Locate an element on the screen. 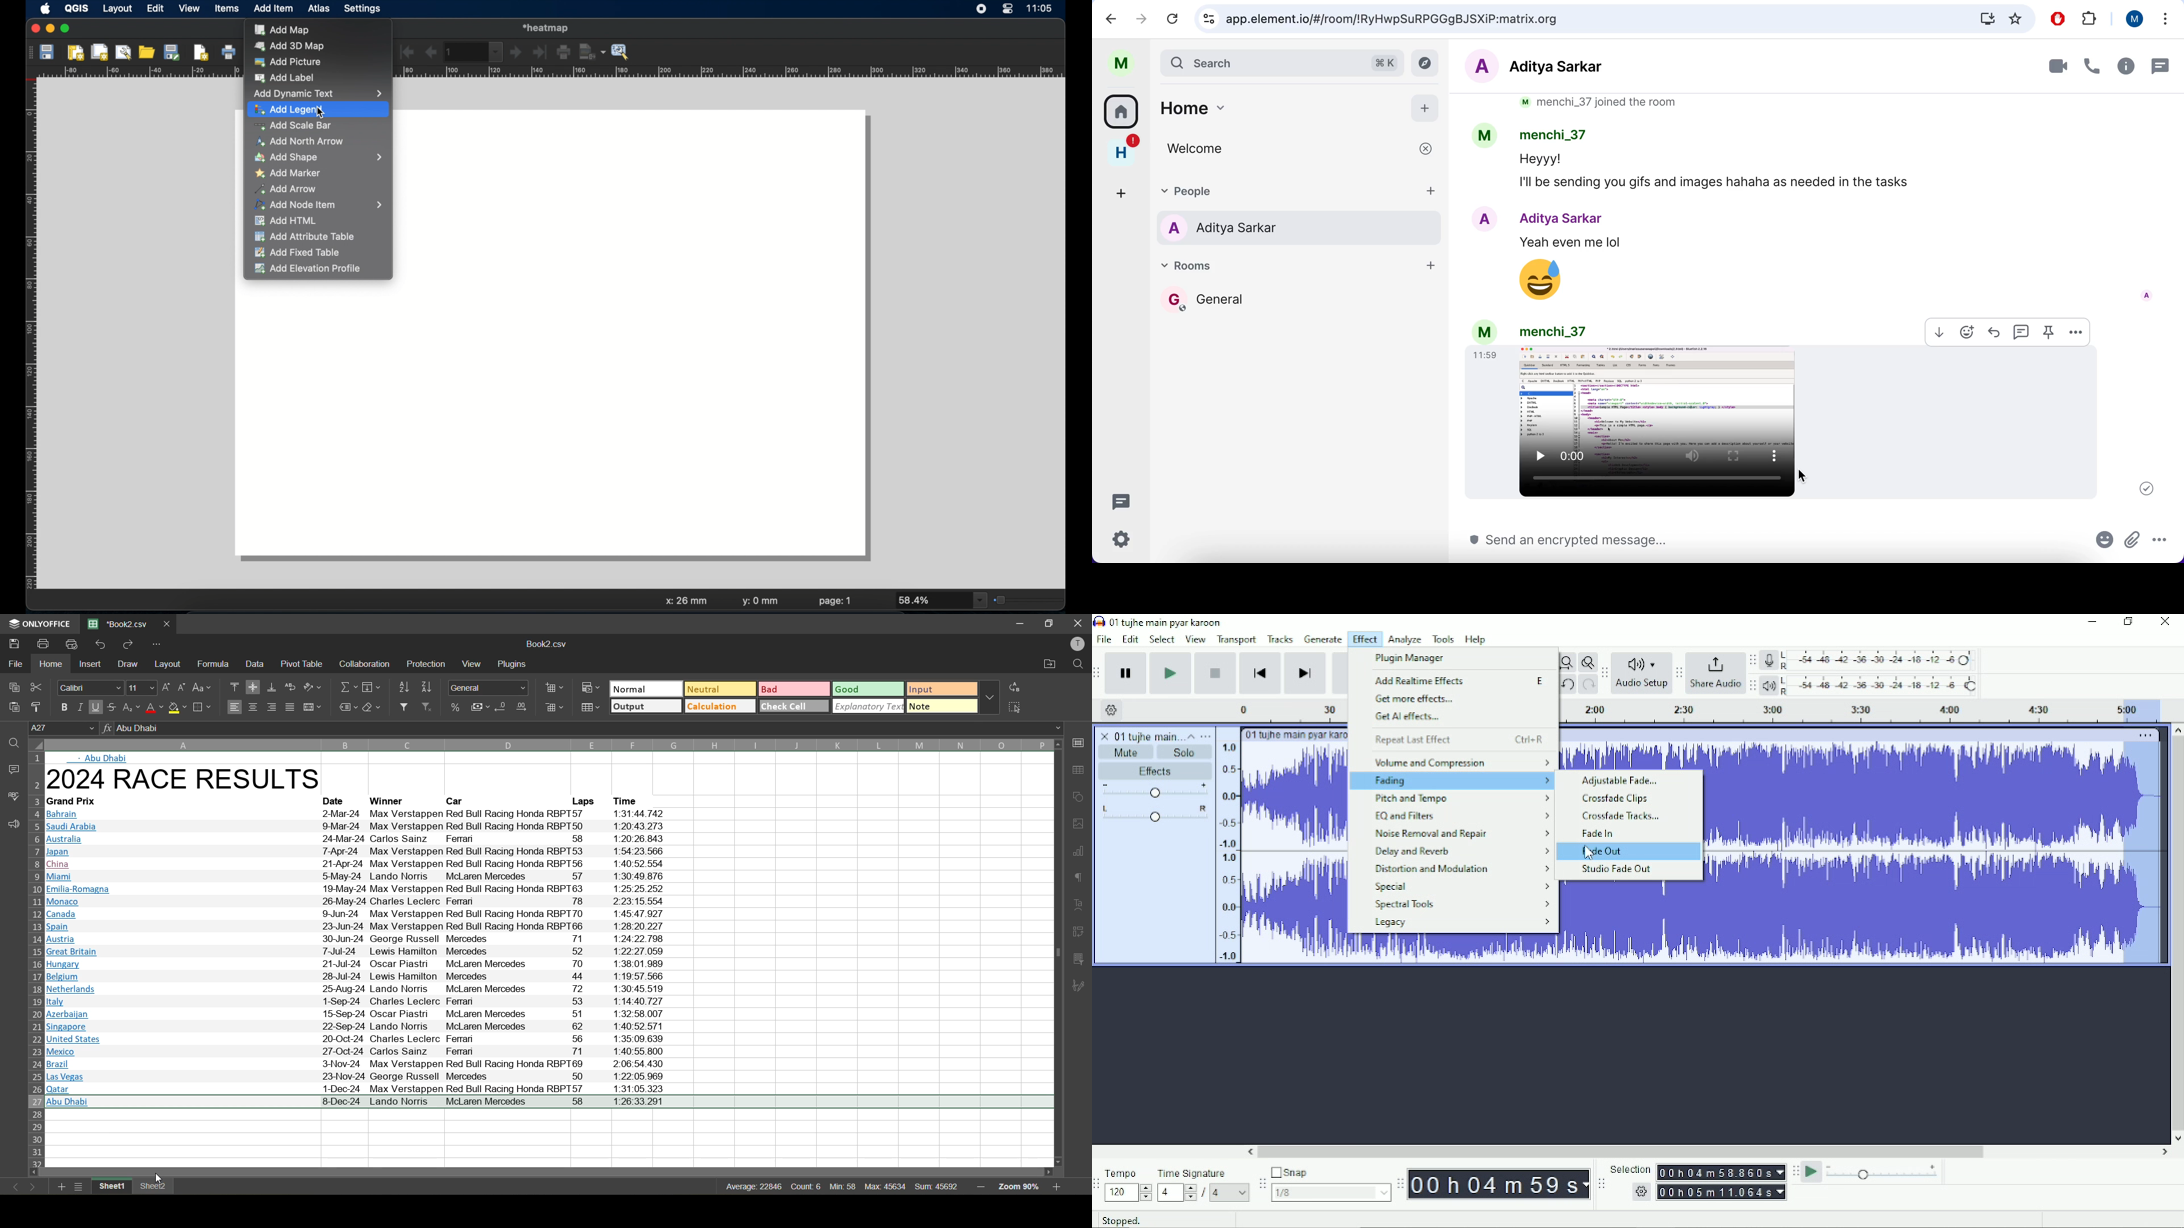 The height and width of the screenshot is (1232, 2184).  Sum 45692 is located at coordinates (938, 1185).